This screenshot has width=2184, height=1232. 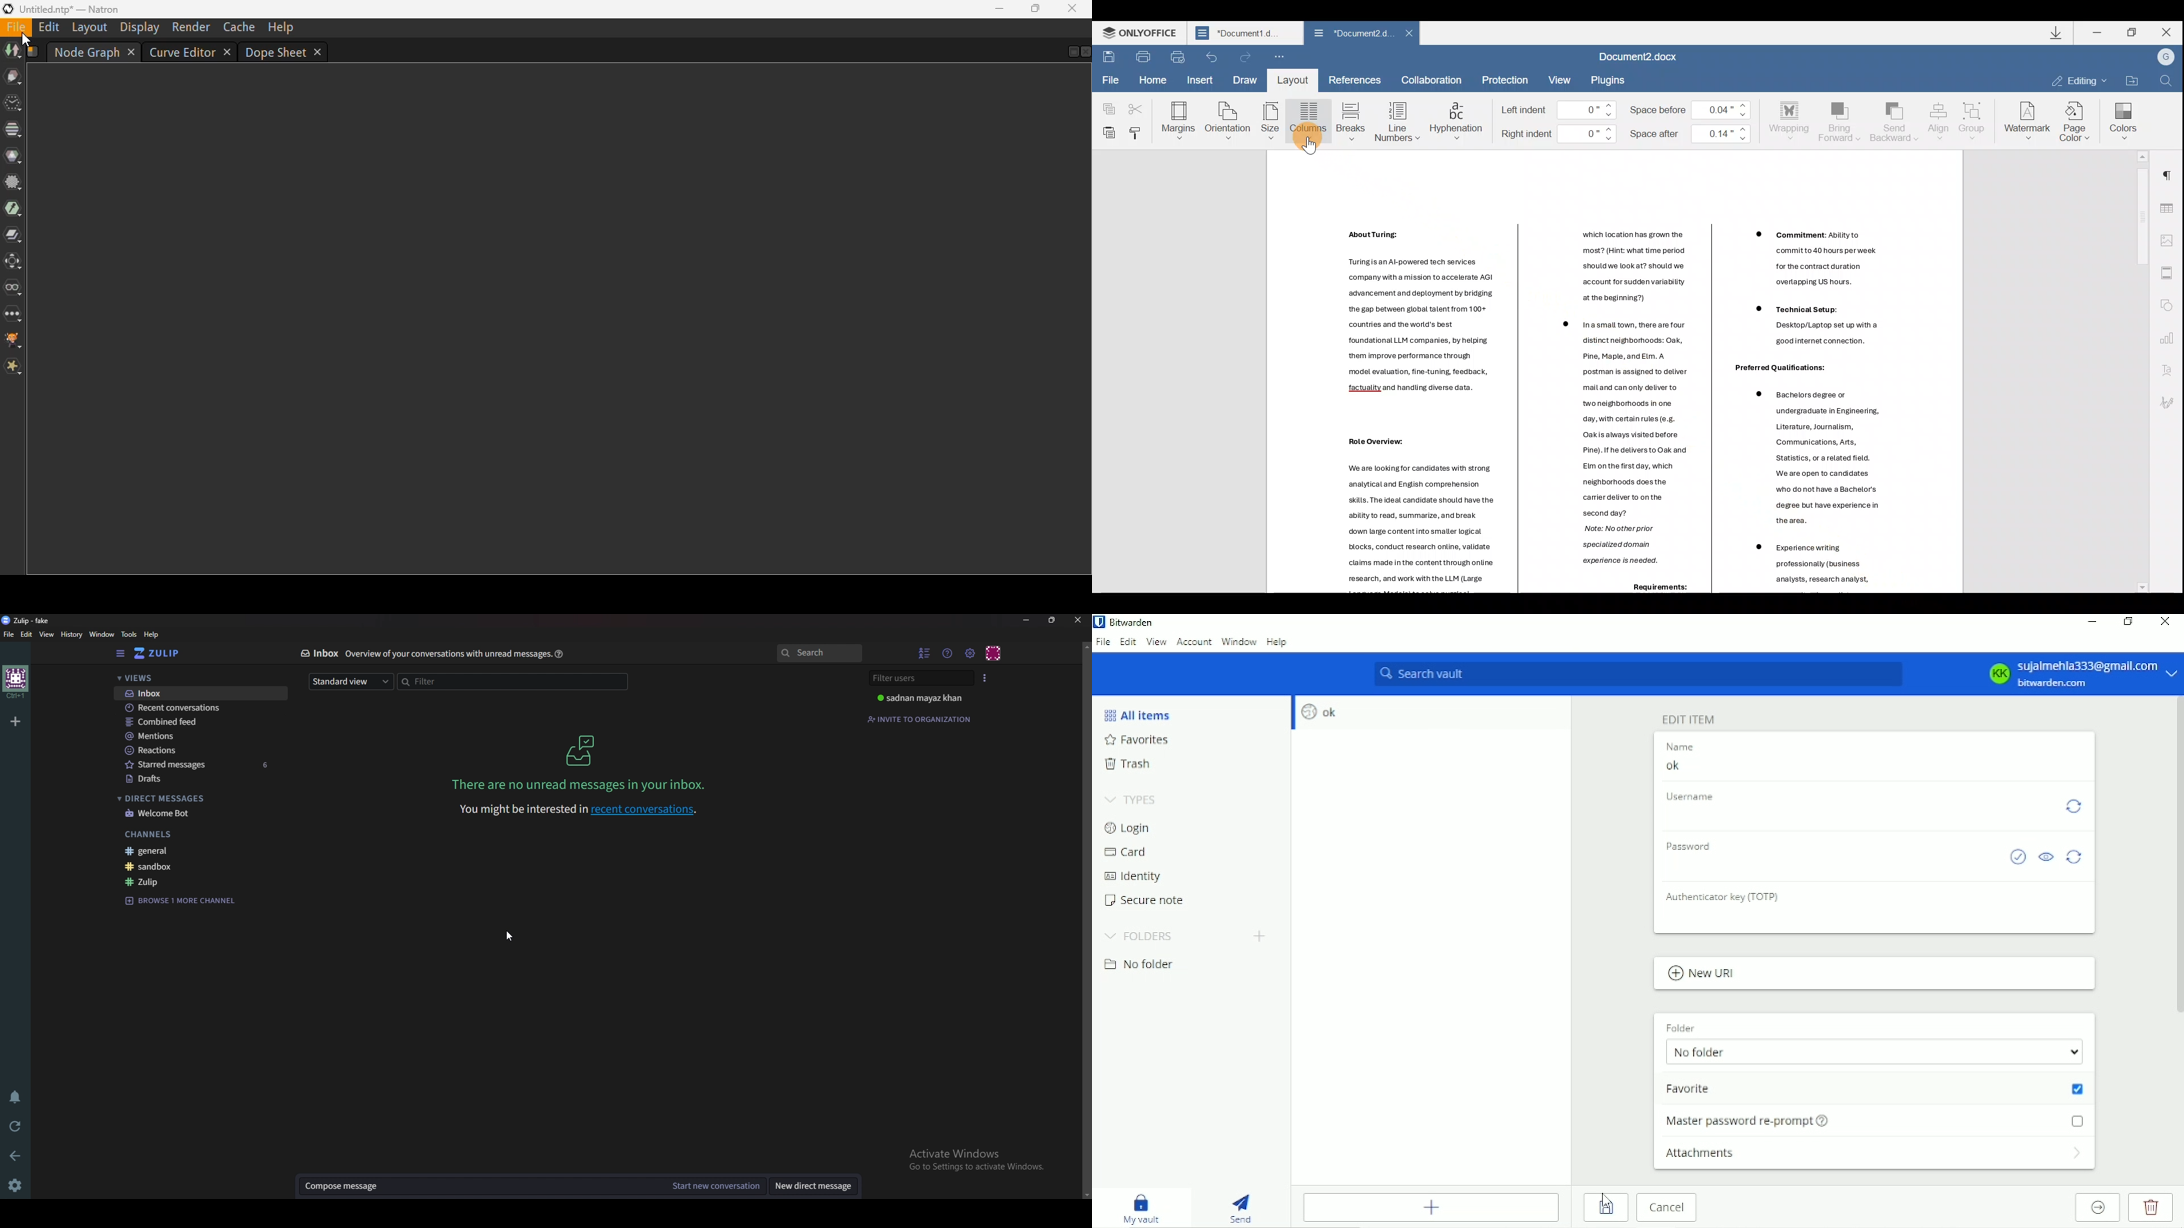 I want to click on Minimize, so click(x=1026, y=621).